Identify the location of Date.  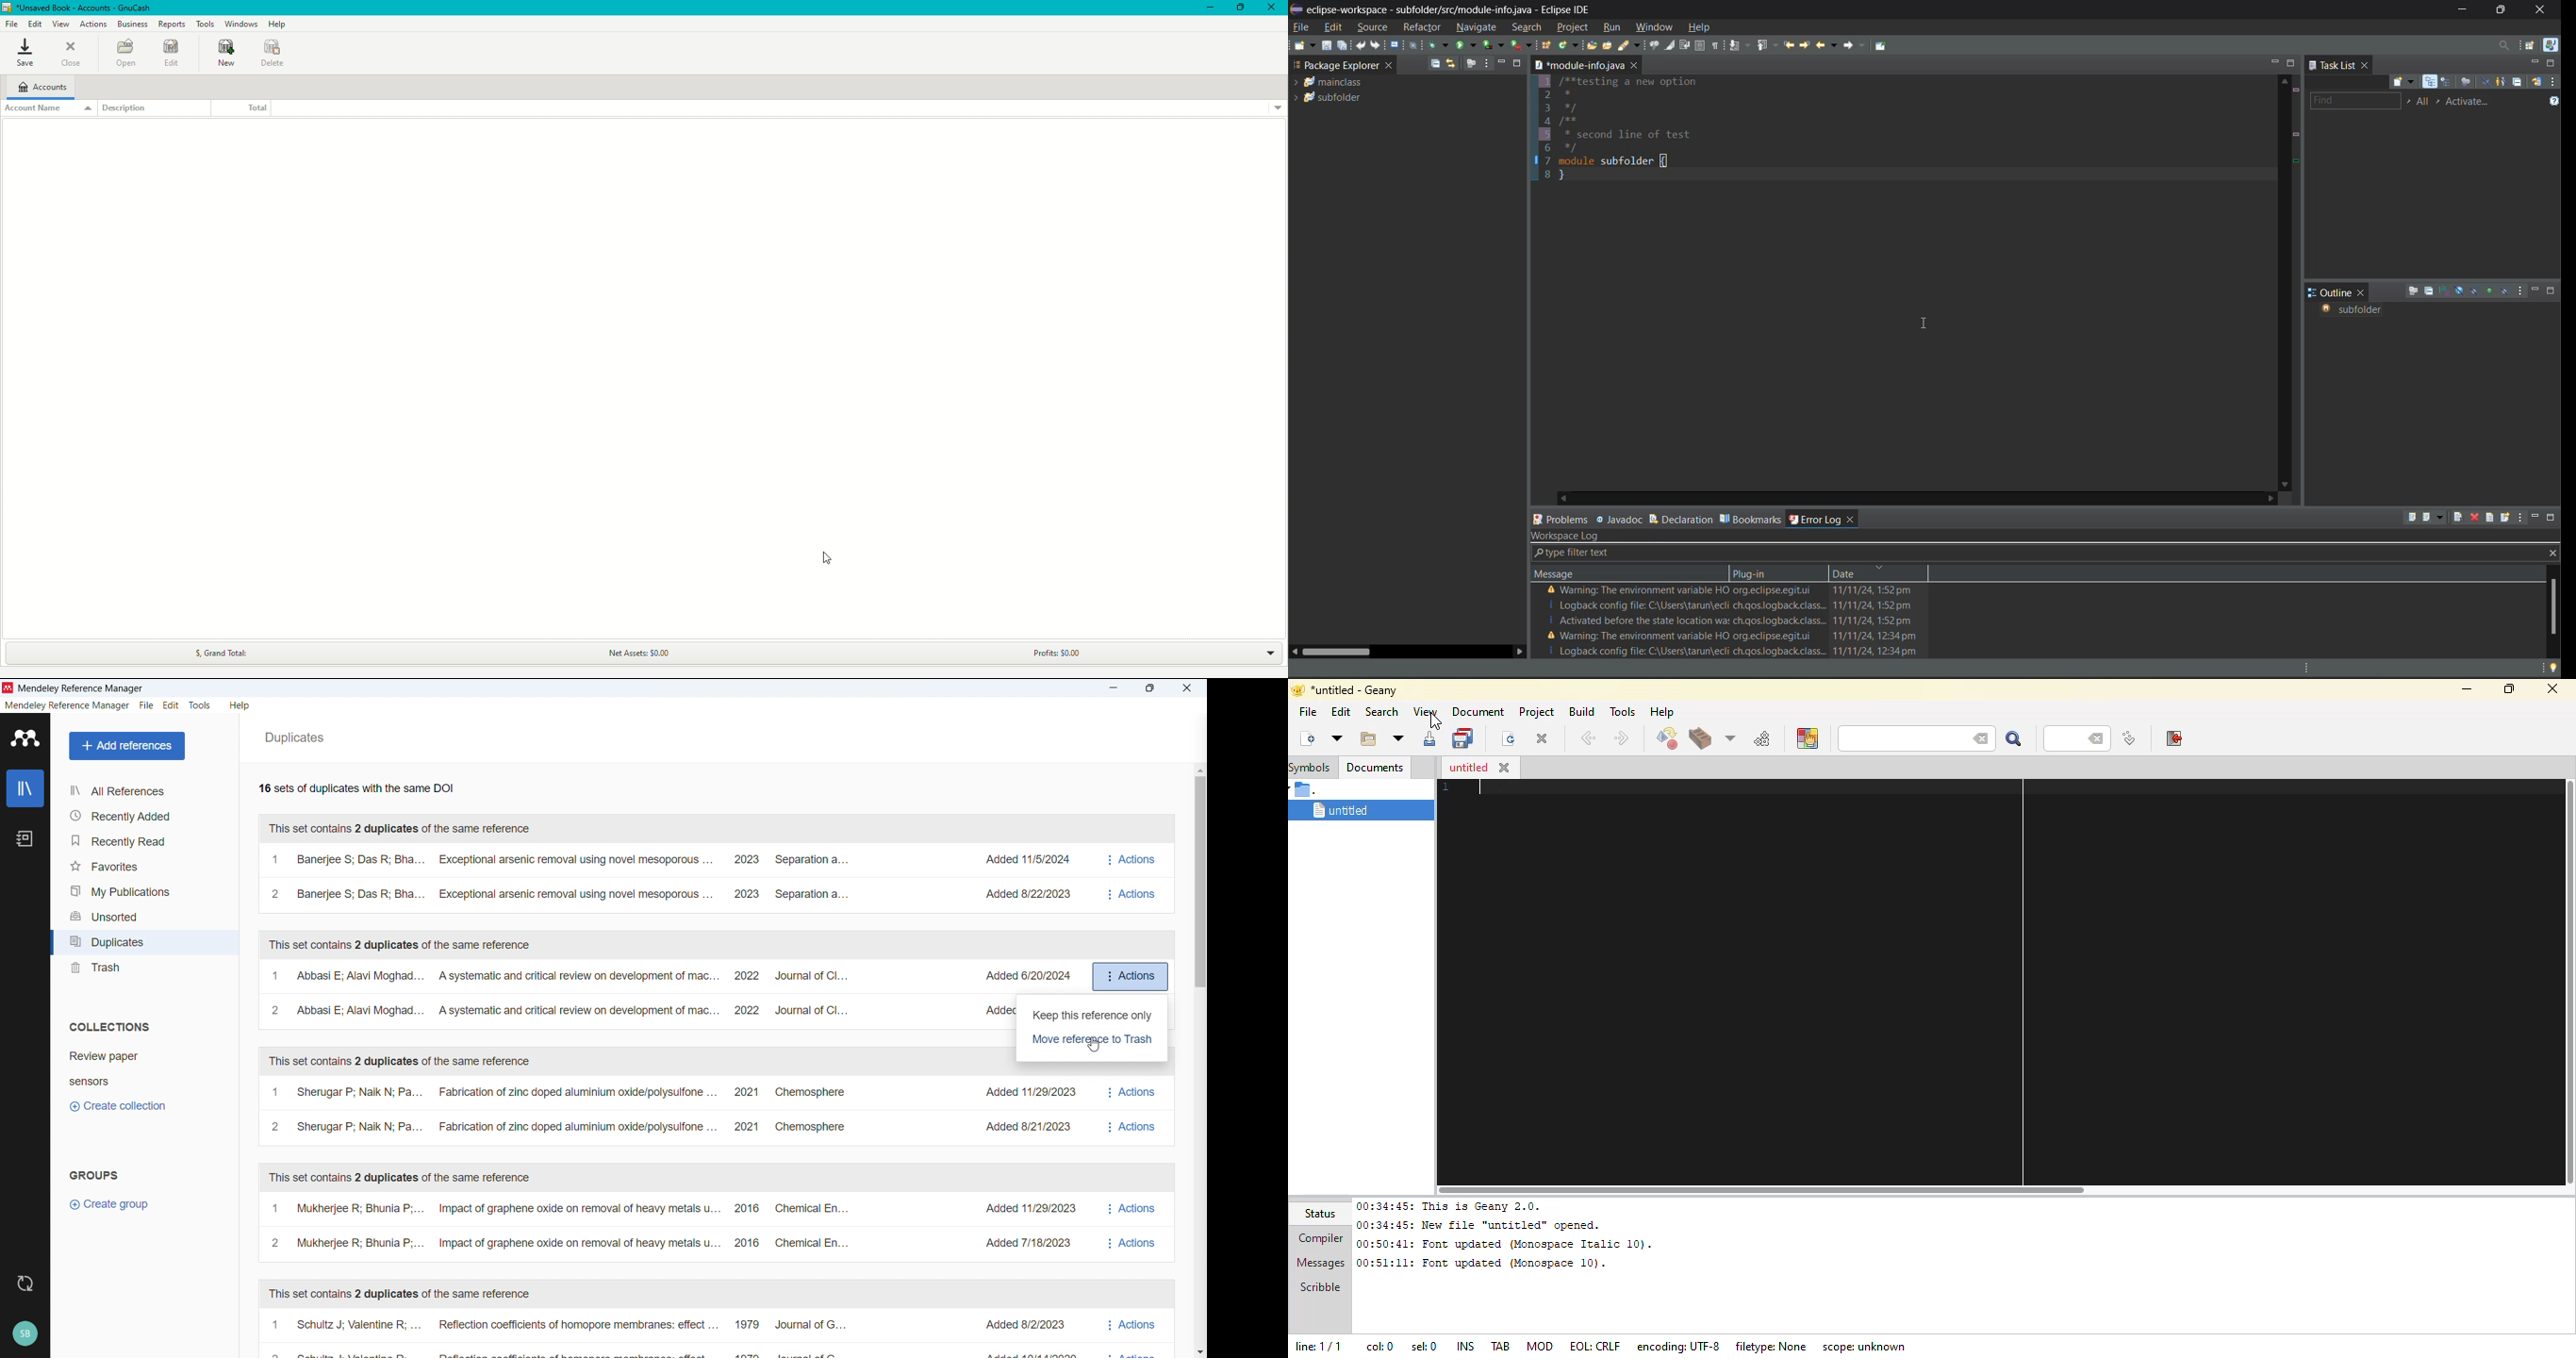
(275, 54).